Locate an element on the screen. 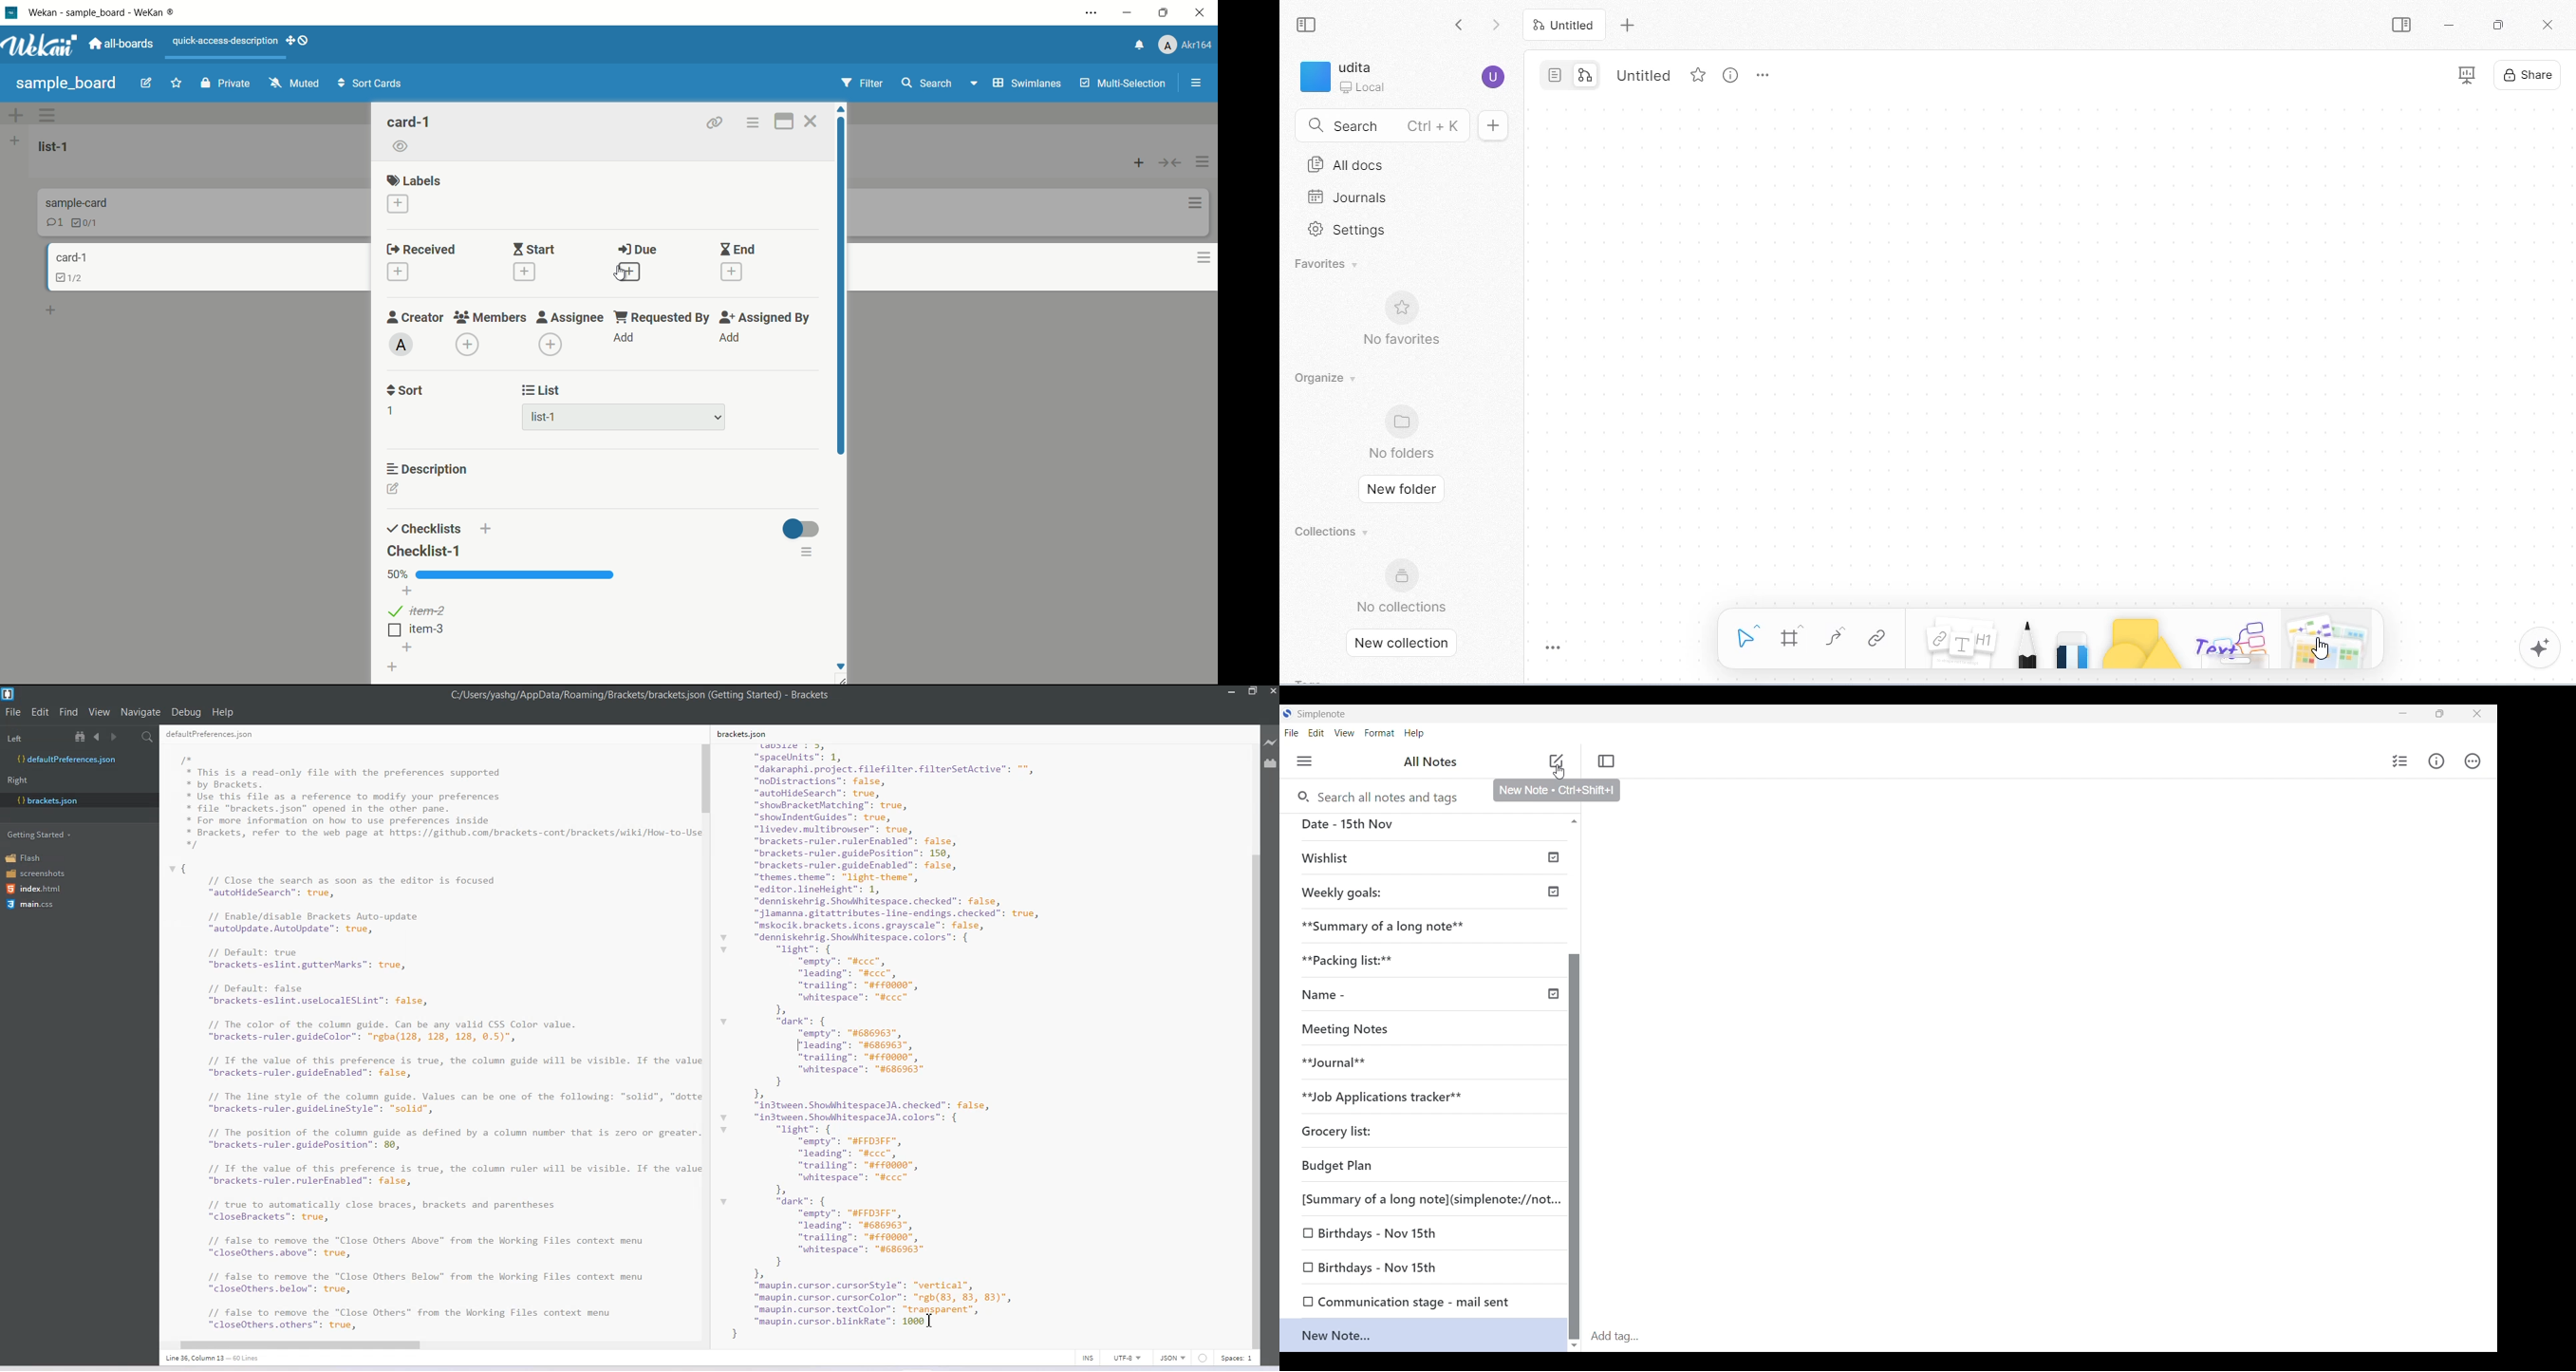  Navigate Backward is located at coordinates (99, 736).